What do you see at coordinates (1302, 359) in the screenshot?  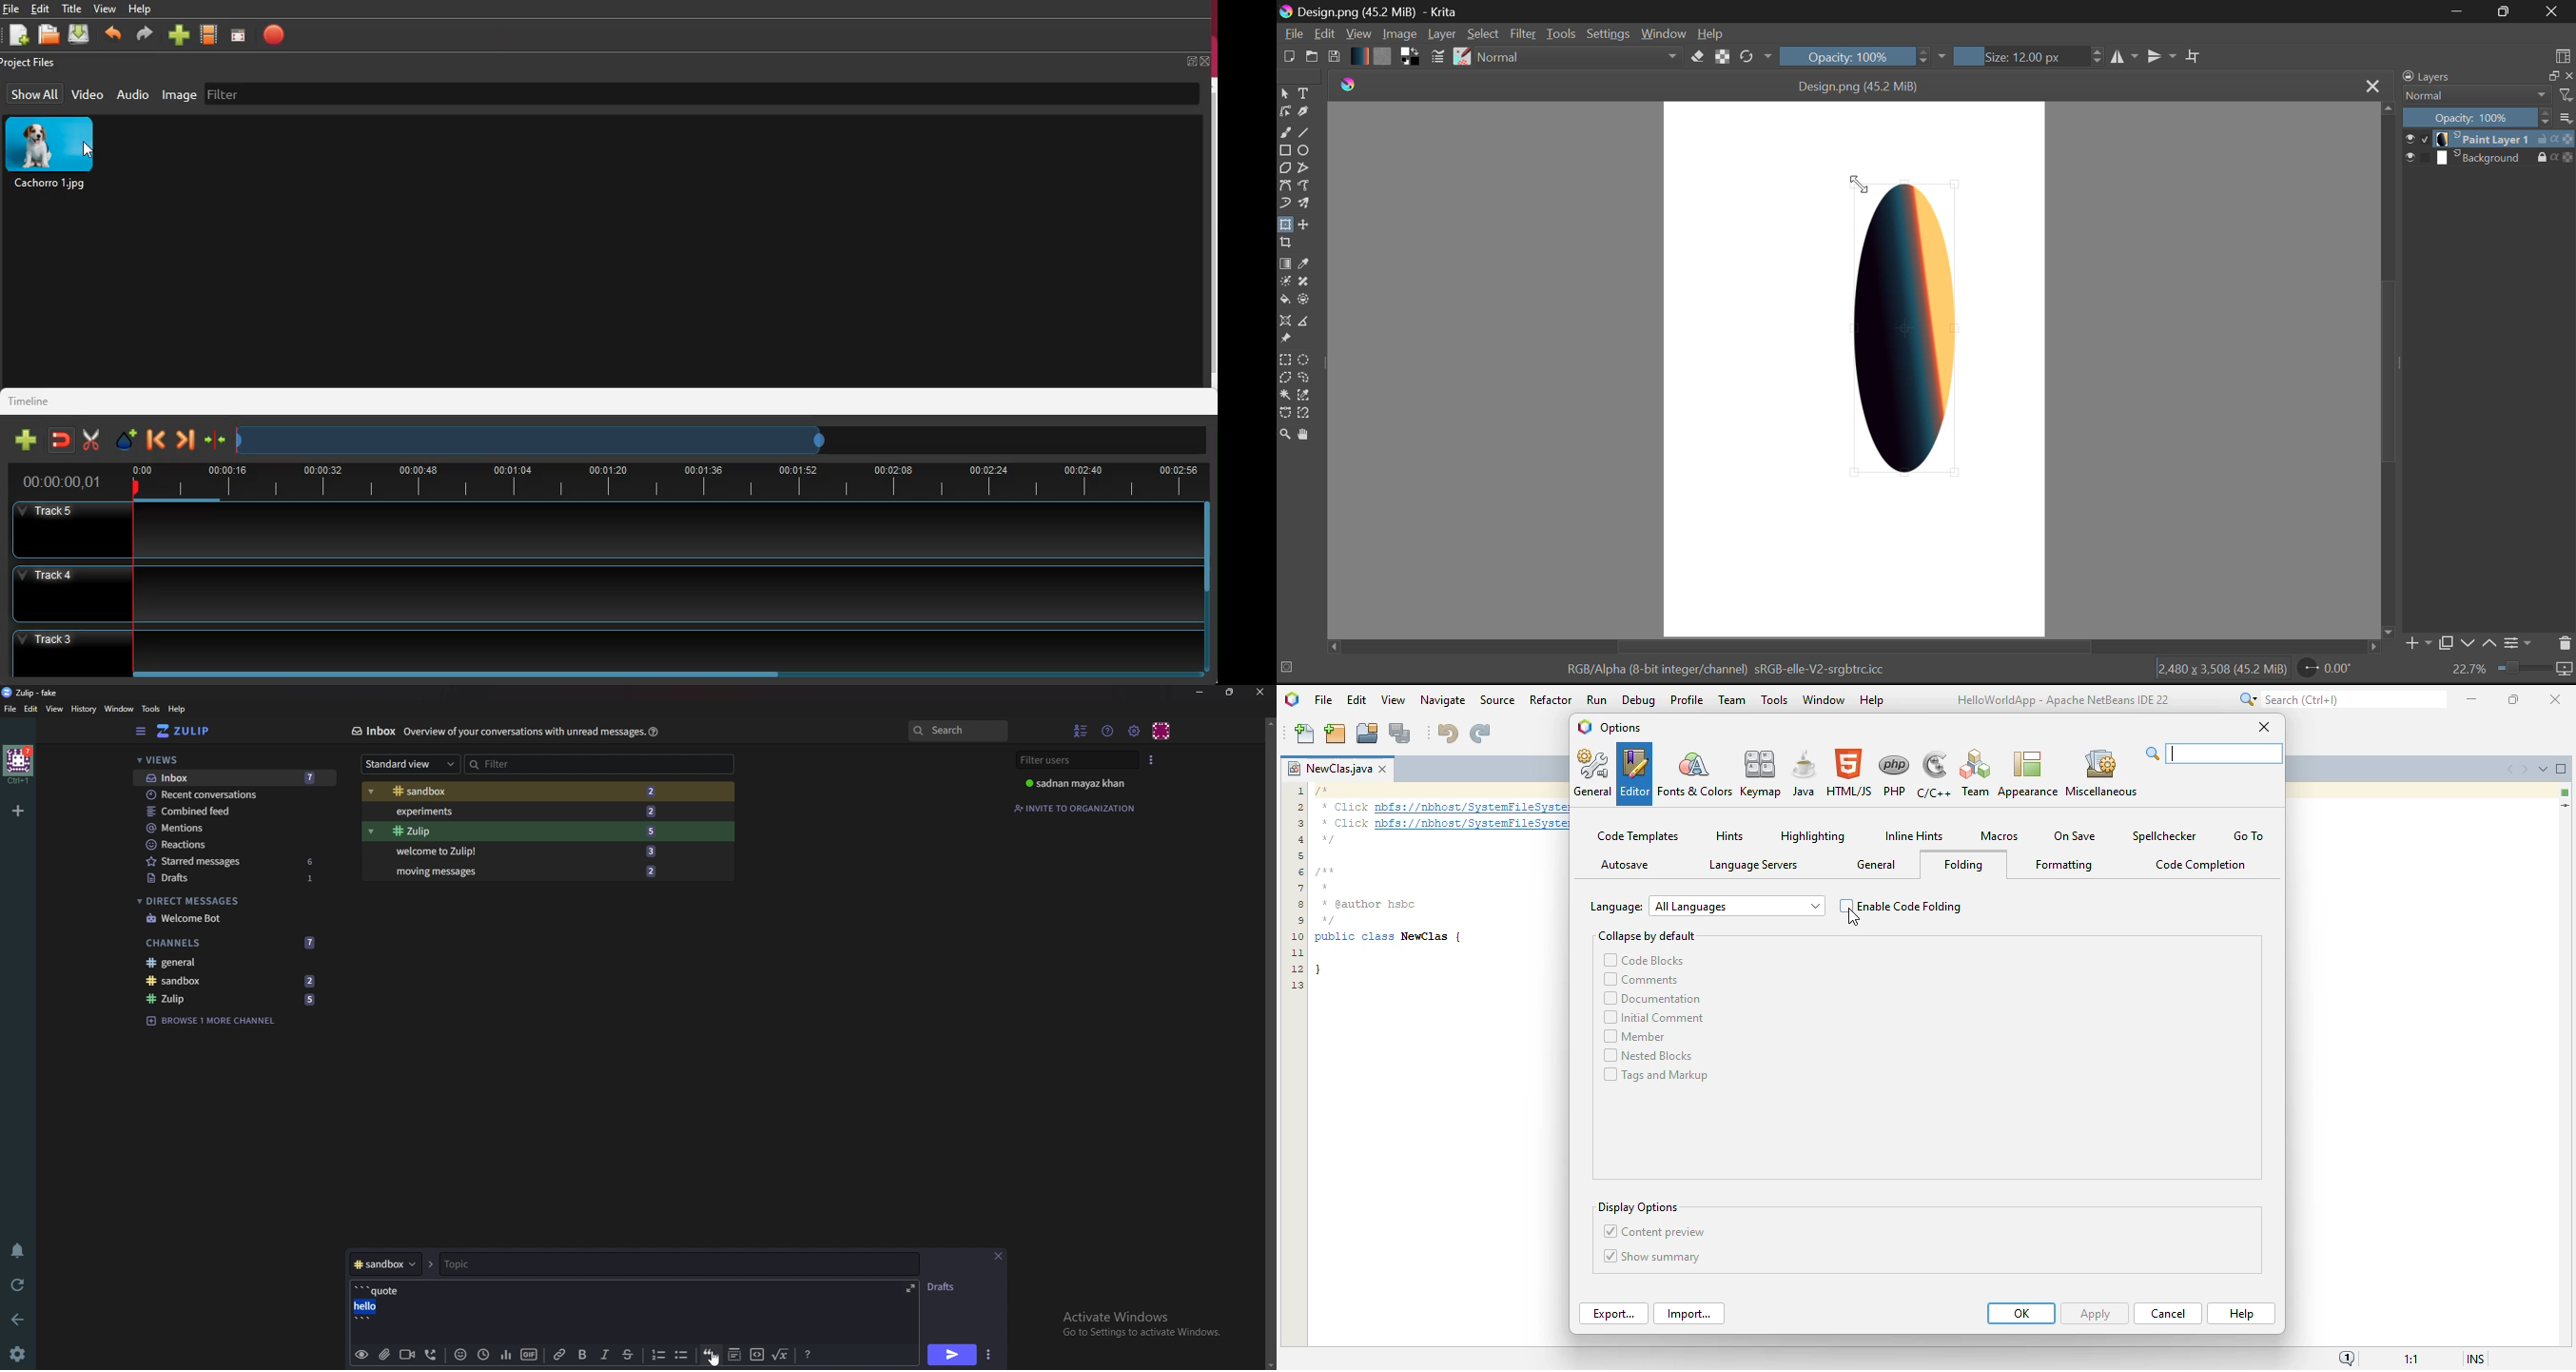 I see `Circular Selection` at bounding box center [1302, 359].